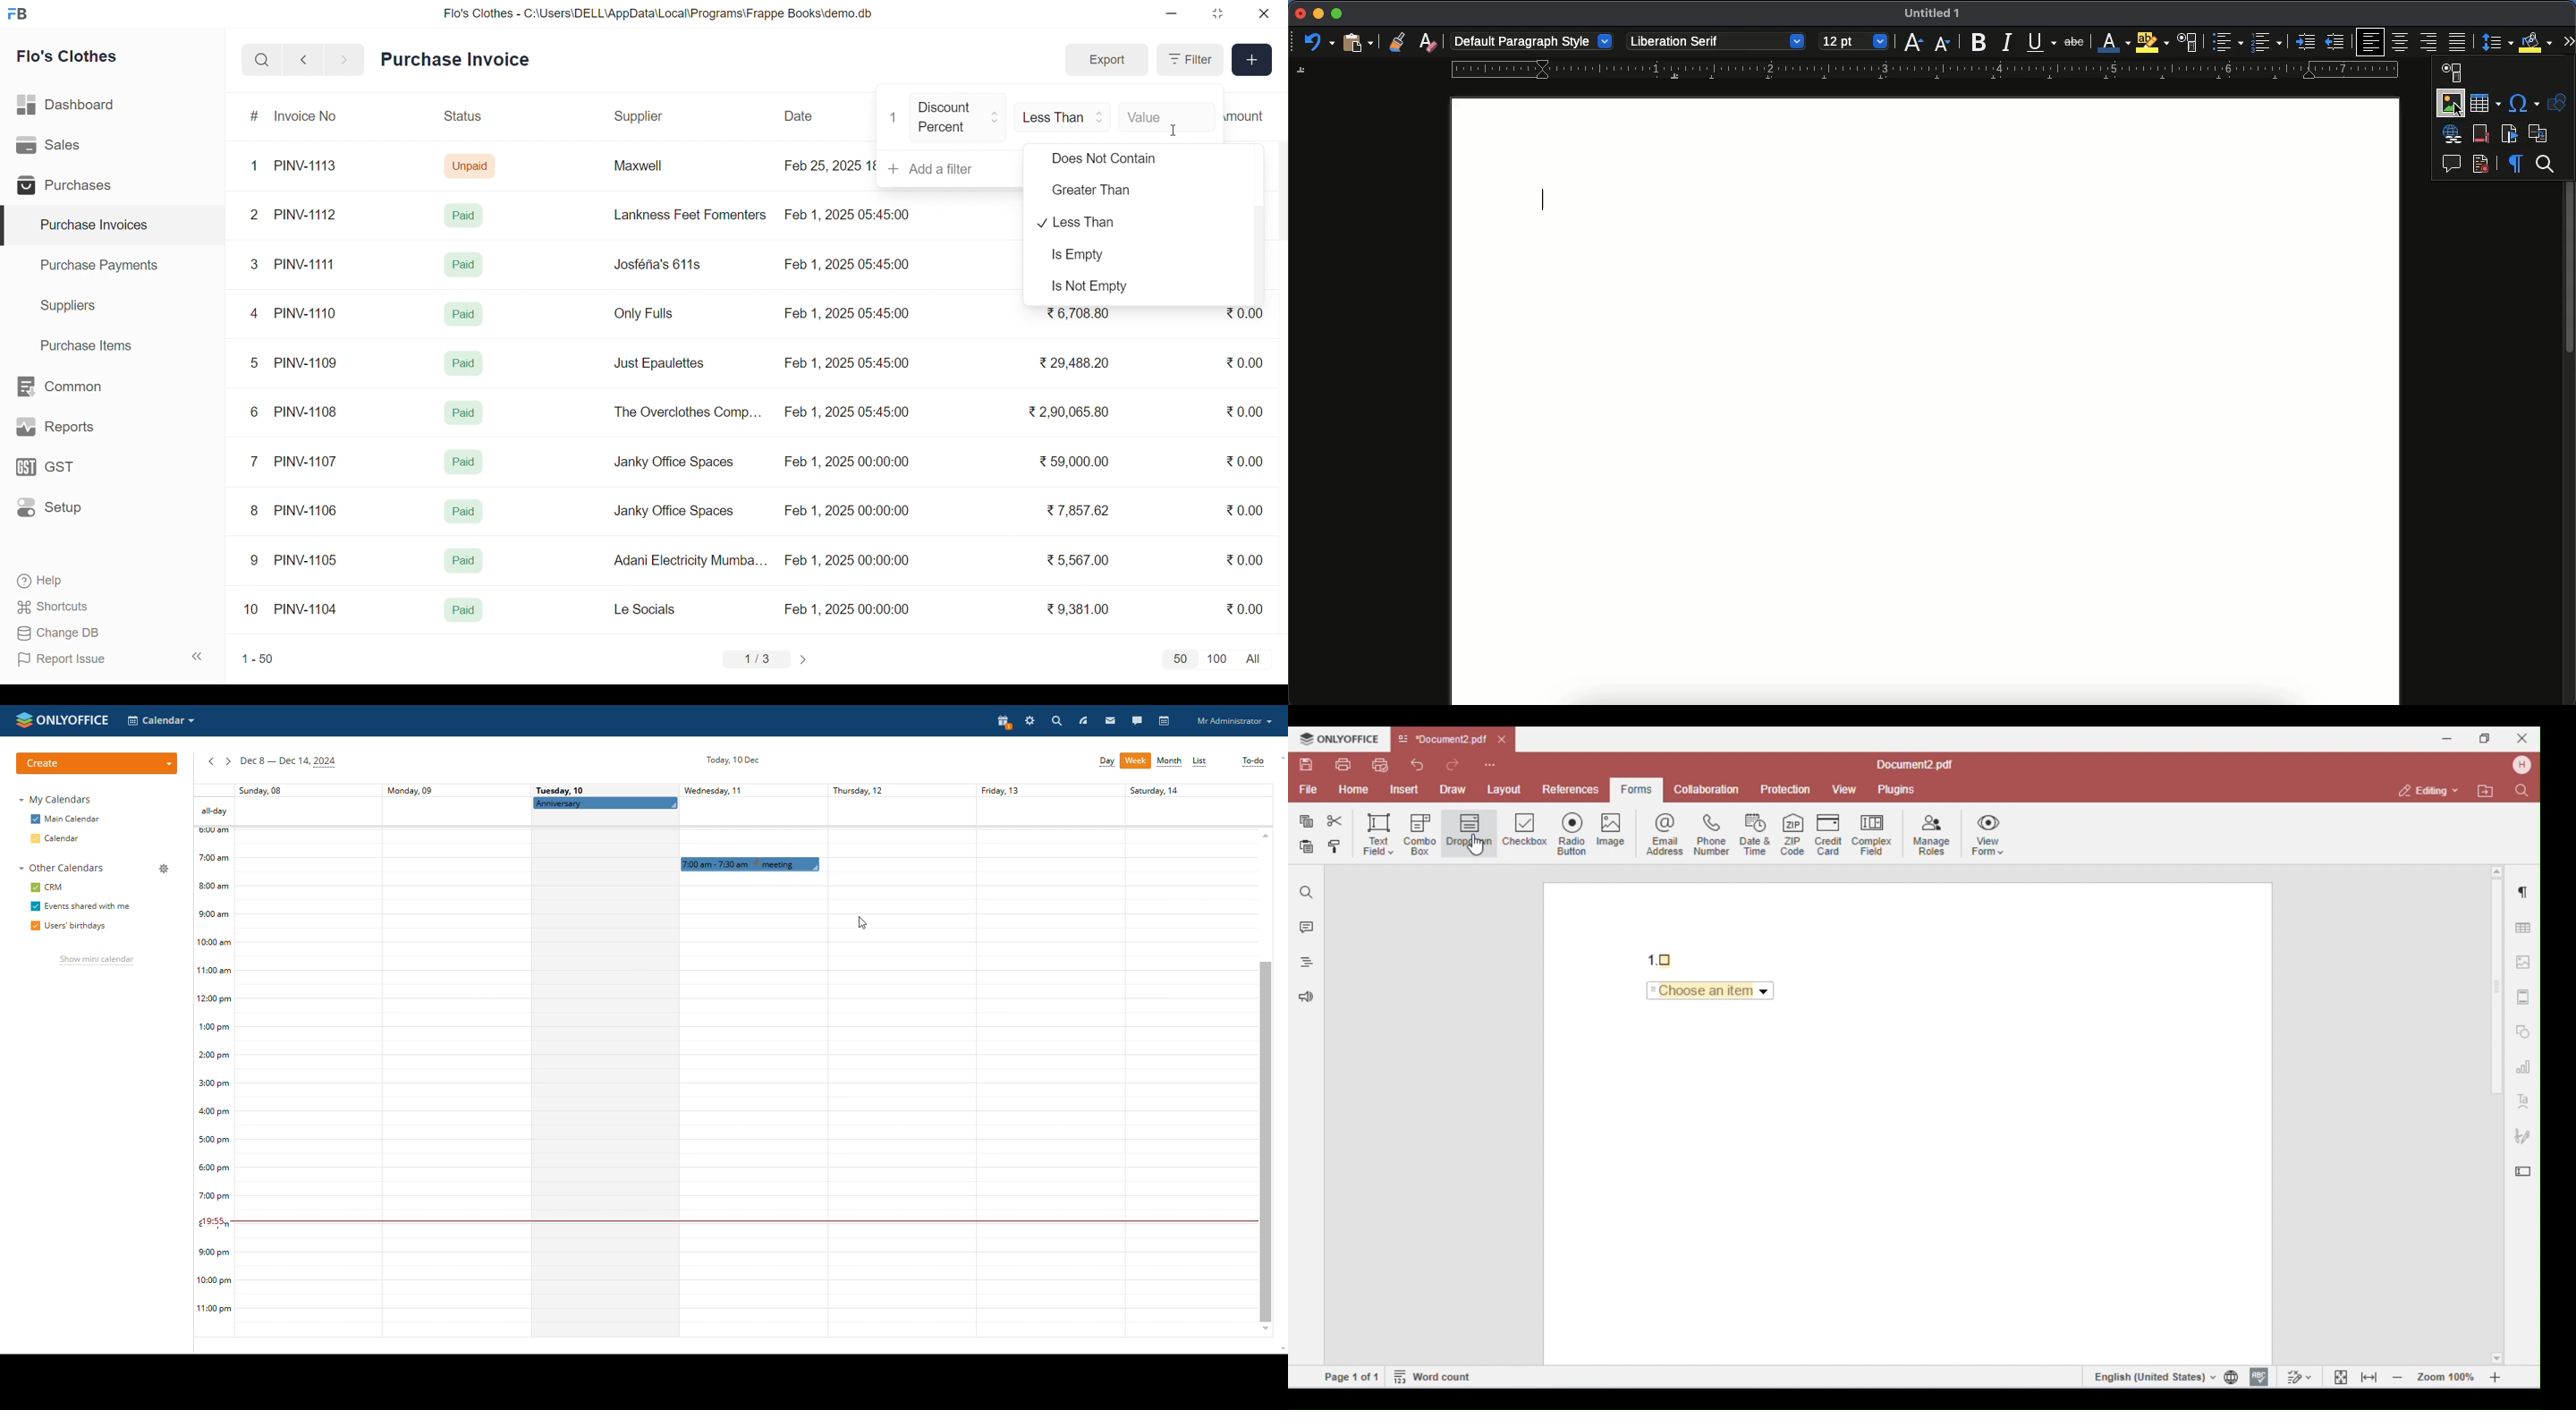 This screenshot has height=1428, width=2576. What do you see at coordinates (198, 657) in the screenshot?
I see `collapse sidebar` at bounding box center [198, 657].